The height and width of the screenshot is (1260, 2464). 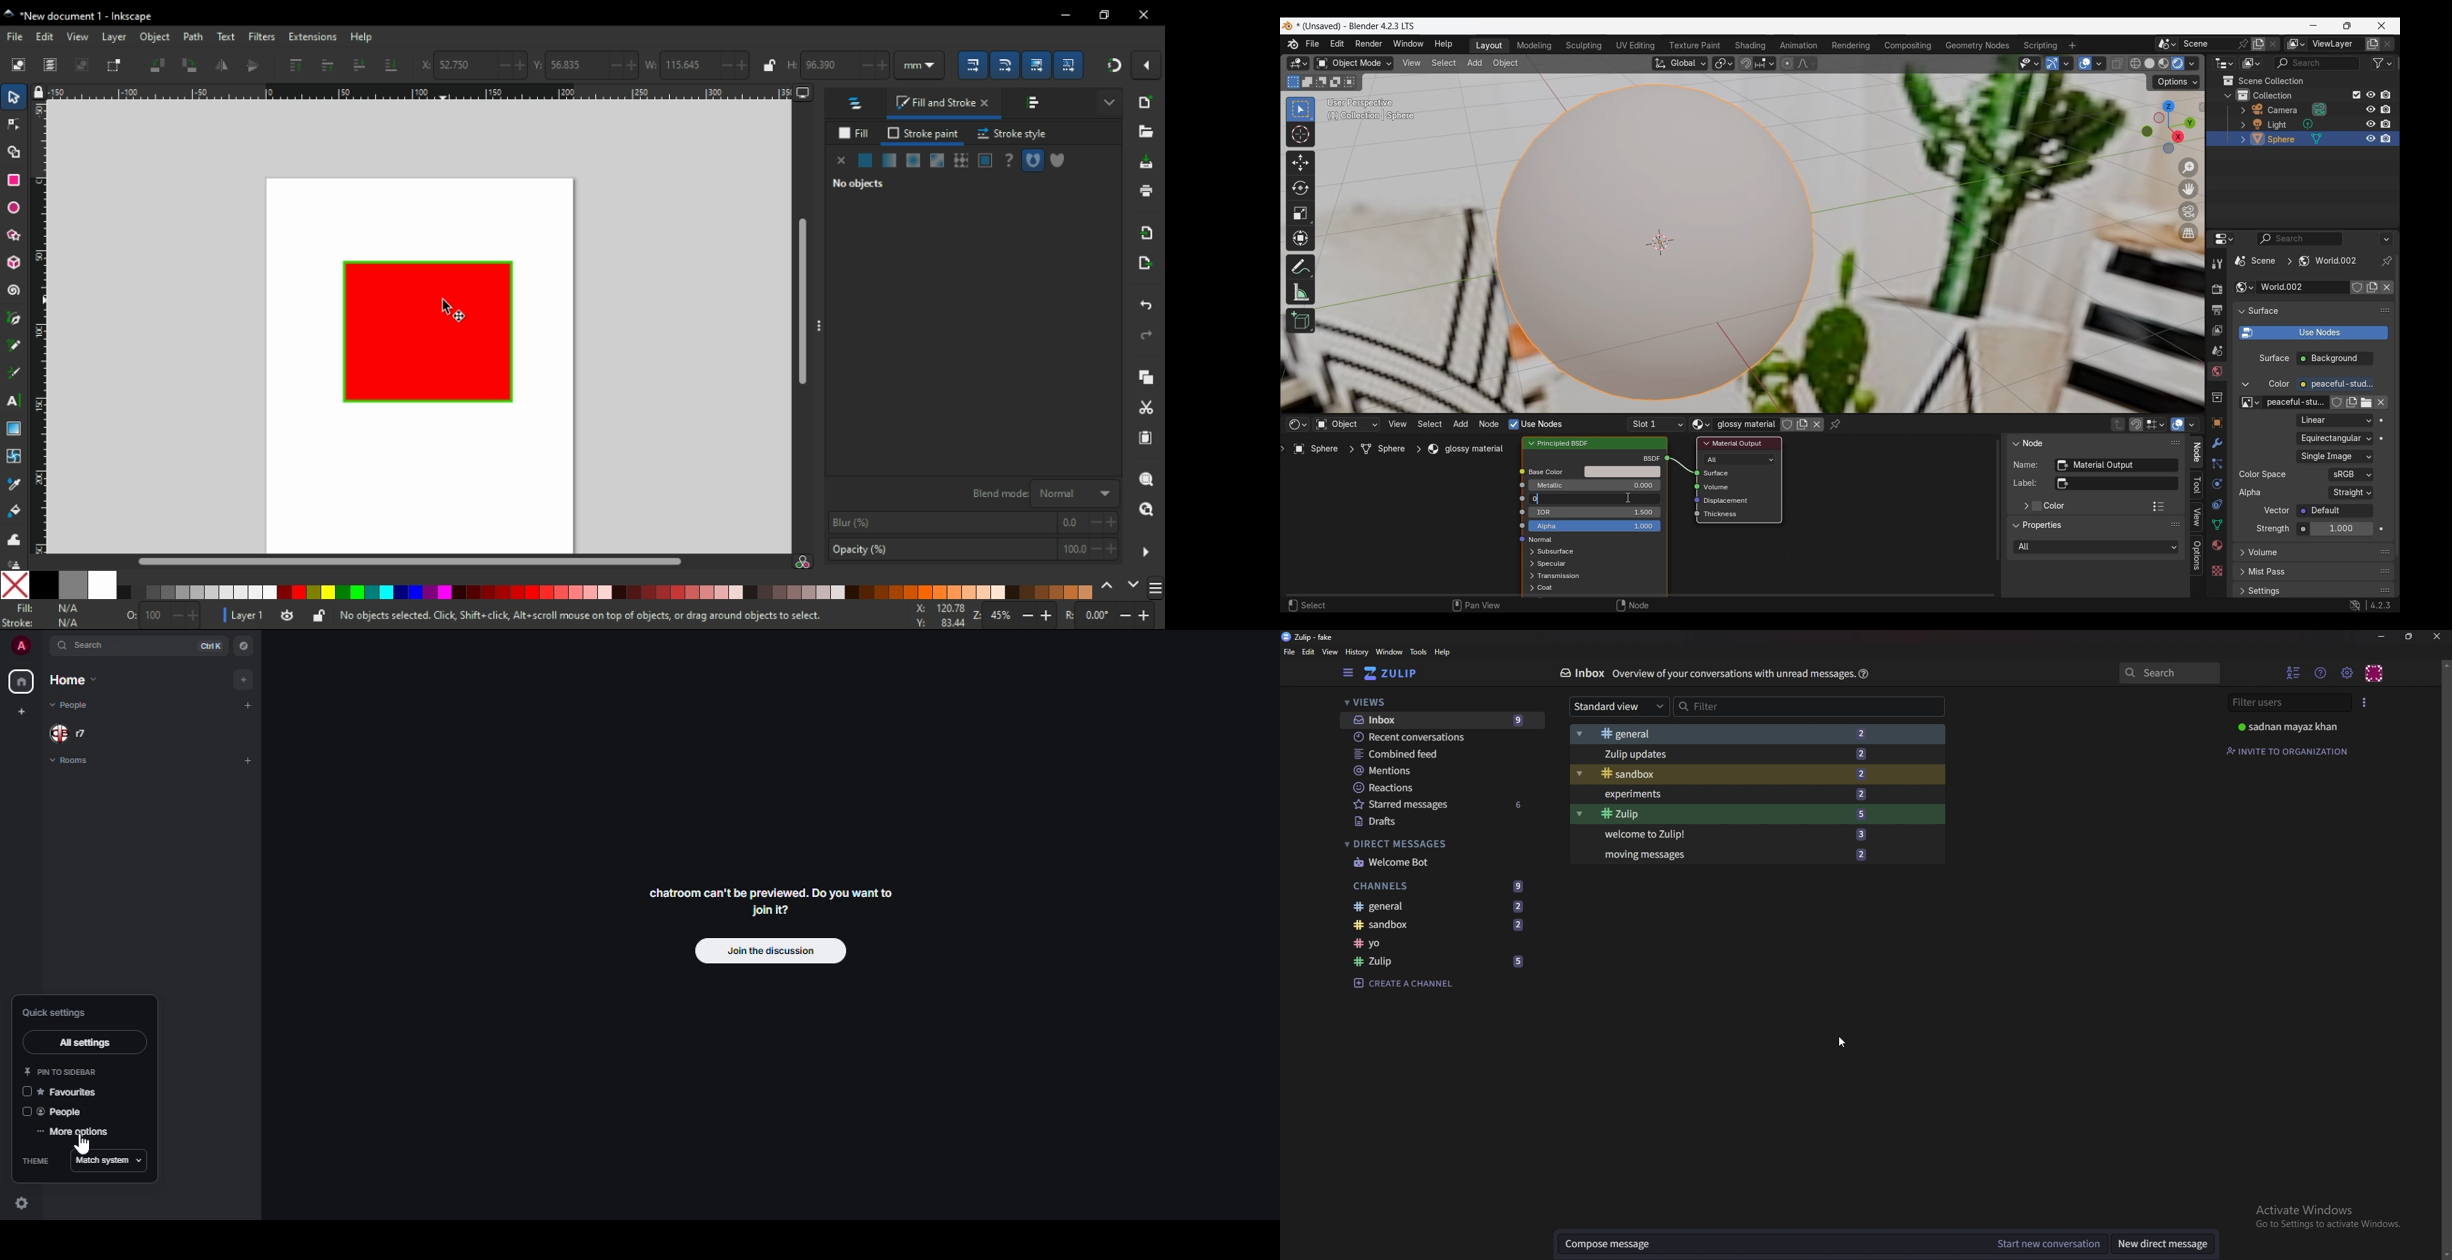 I want to click on help, so click(x=1445, y=652).